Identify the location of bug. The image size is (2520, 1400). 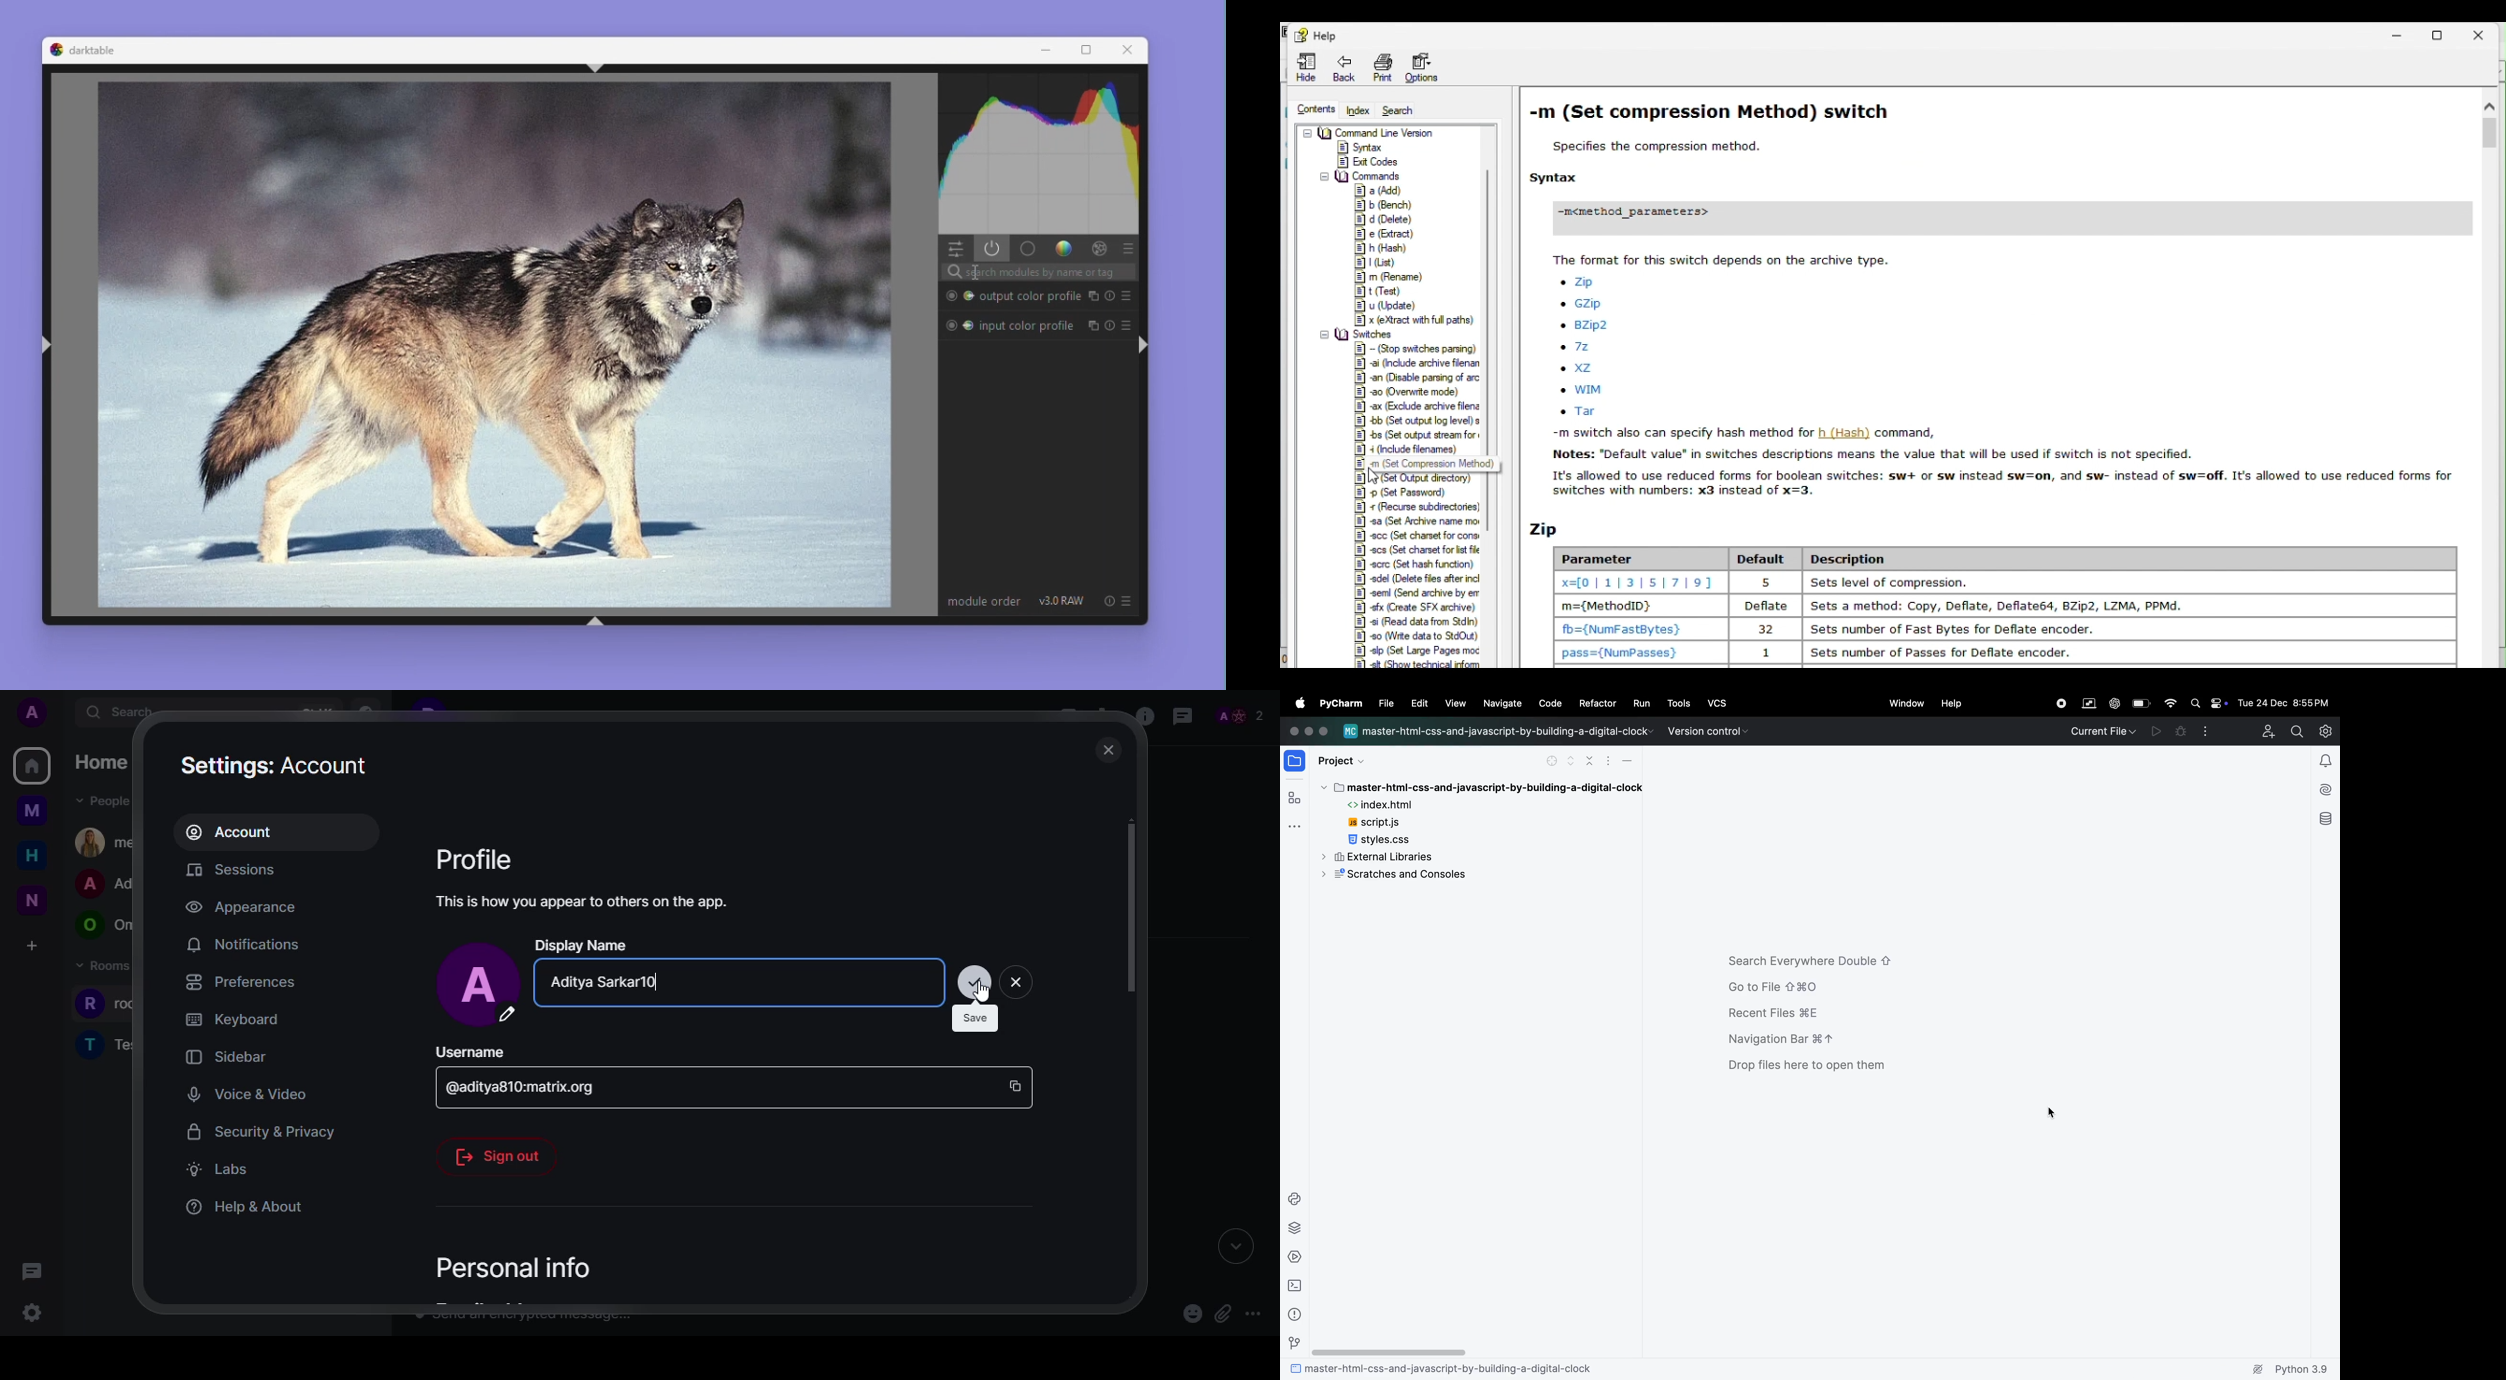
(2183, 731).